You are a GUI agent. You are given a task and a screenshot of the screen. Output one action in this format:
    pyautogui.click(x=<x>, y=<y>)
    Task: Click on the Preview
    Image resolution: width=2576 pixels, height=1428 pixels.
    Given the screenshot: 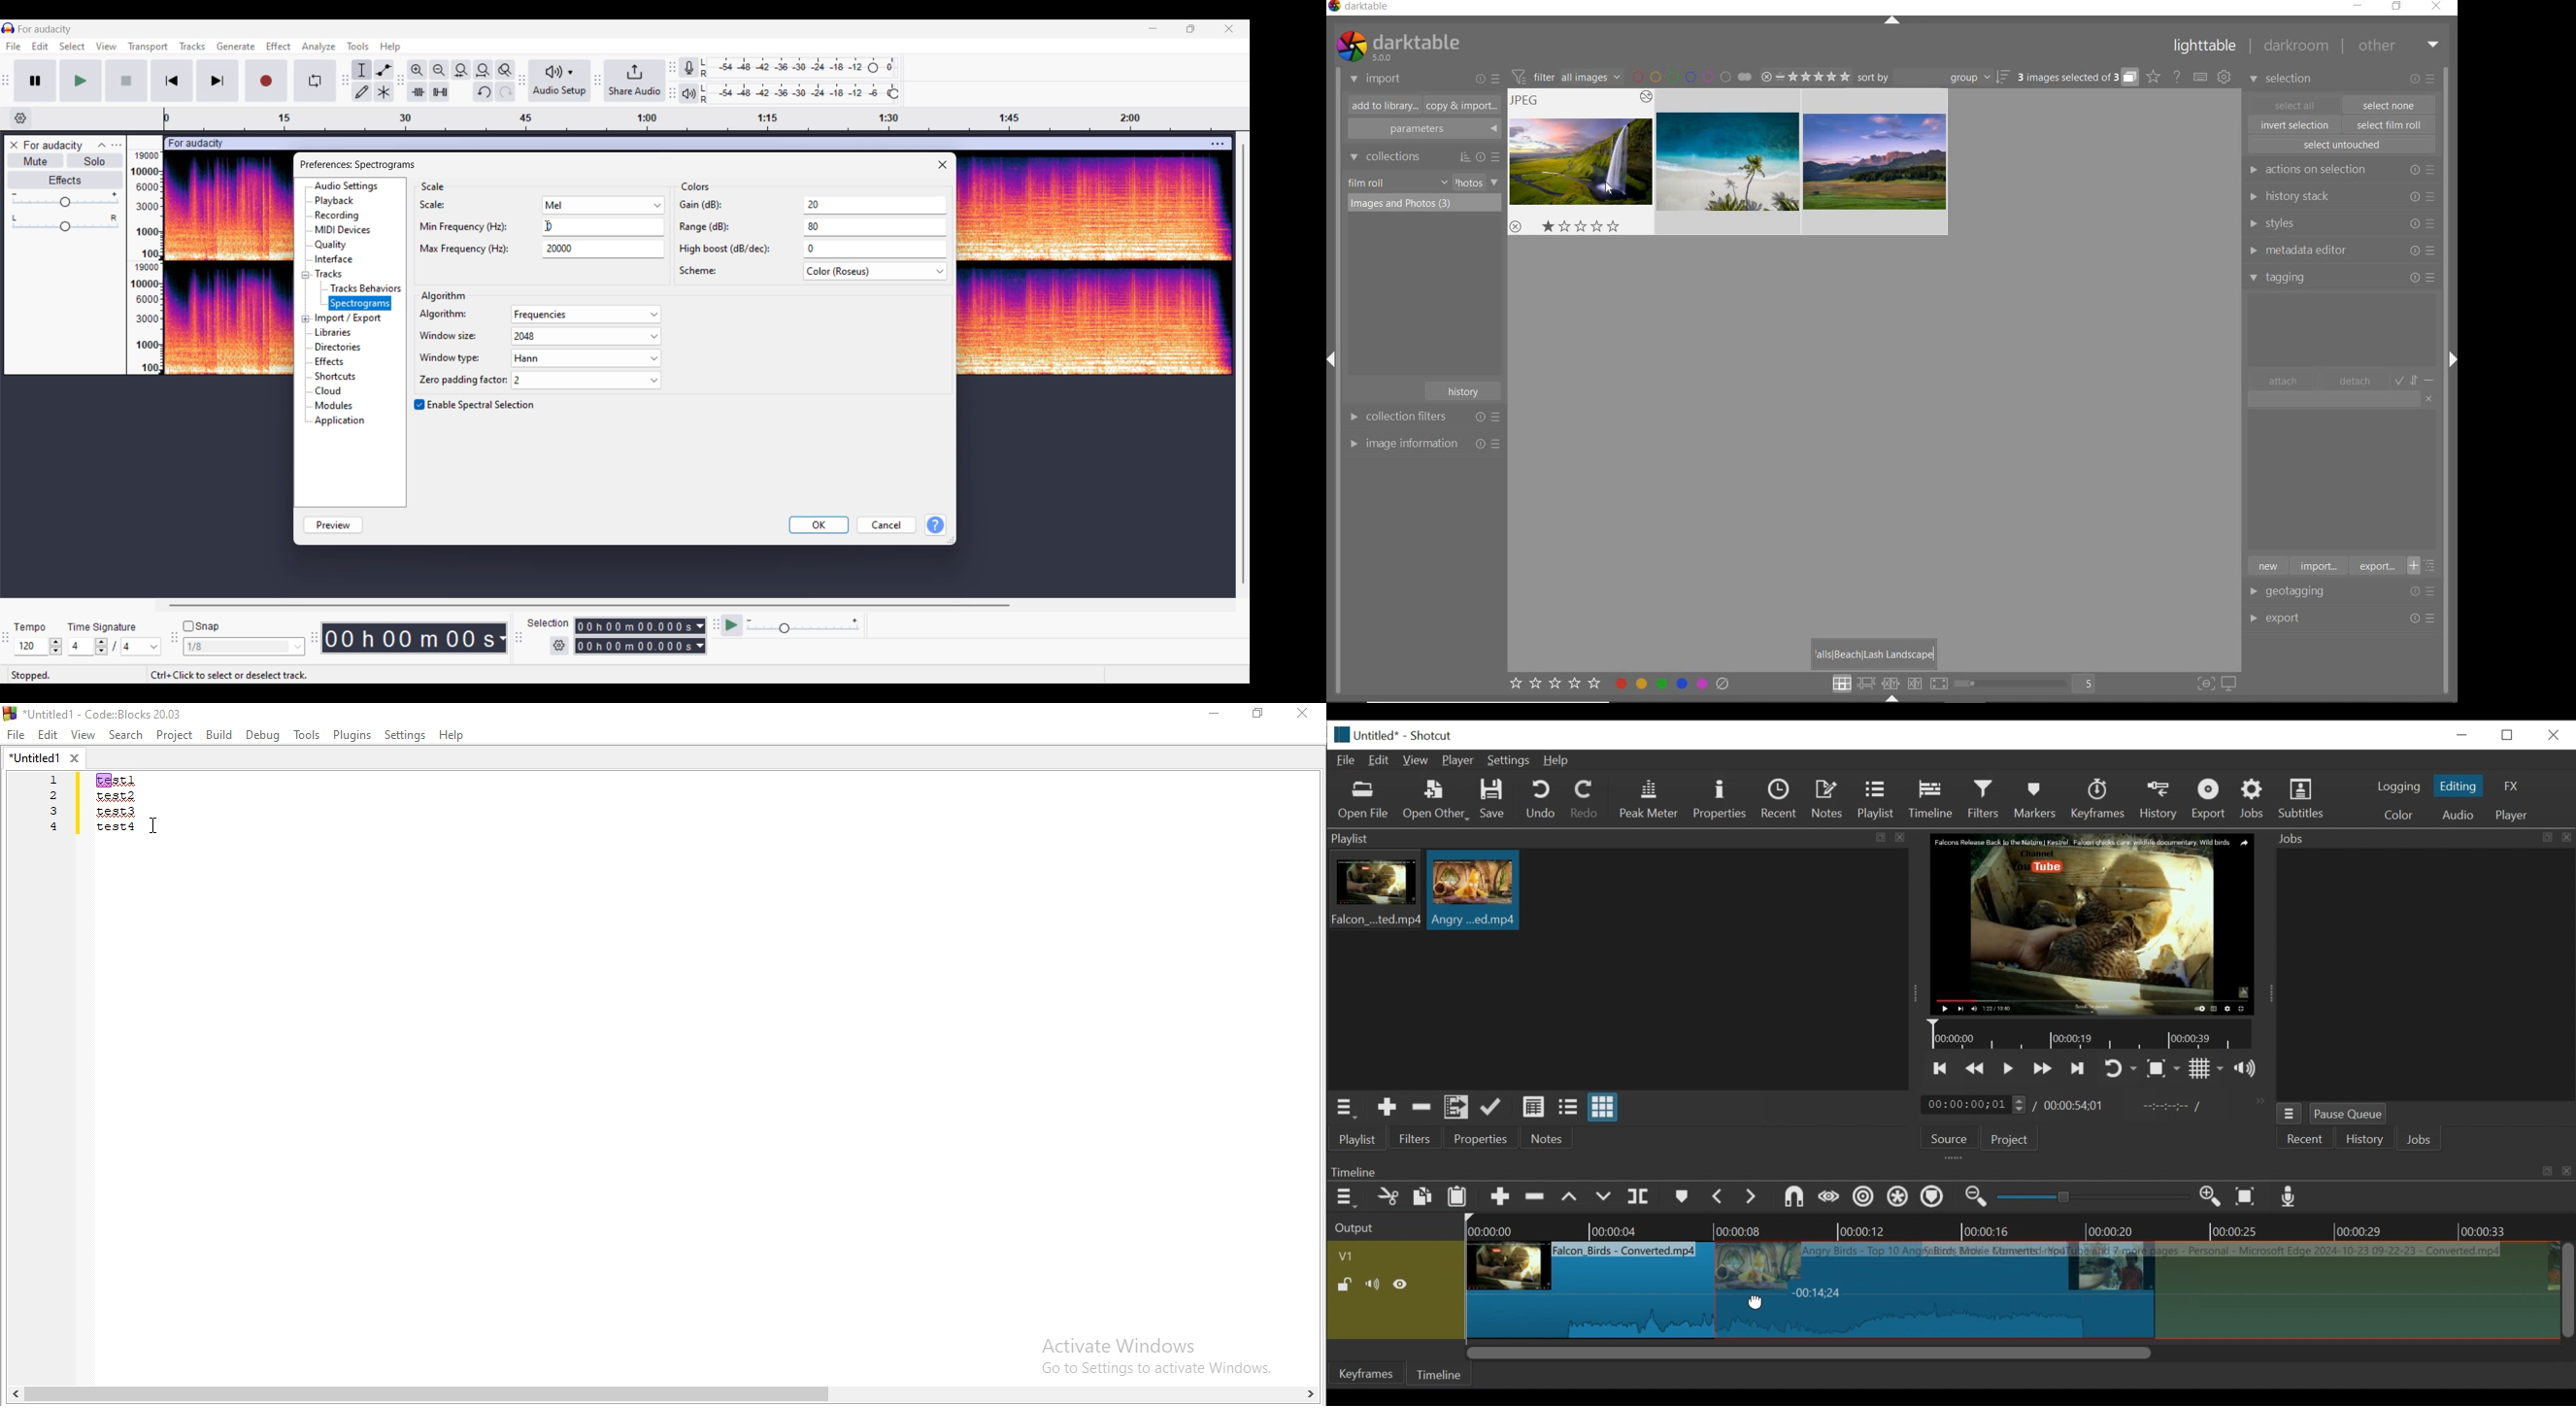 What is the action you would take?
    pyautogui.click(x=333, y=525)
    